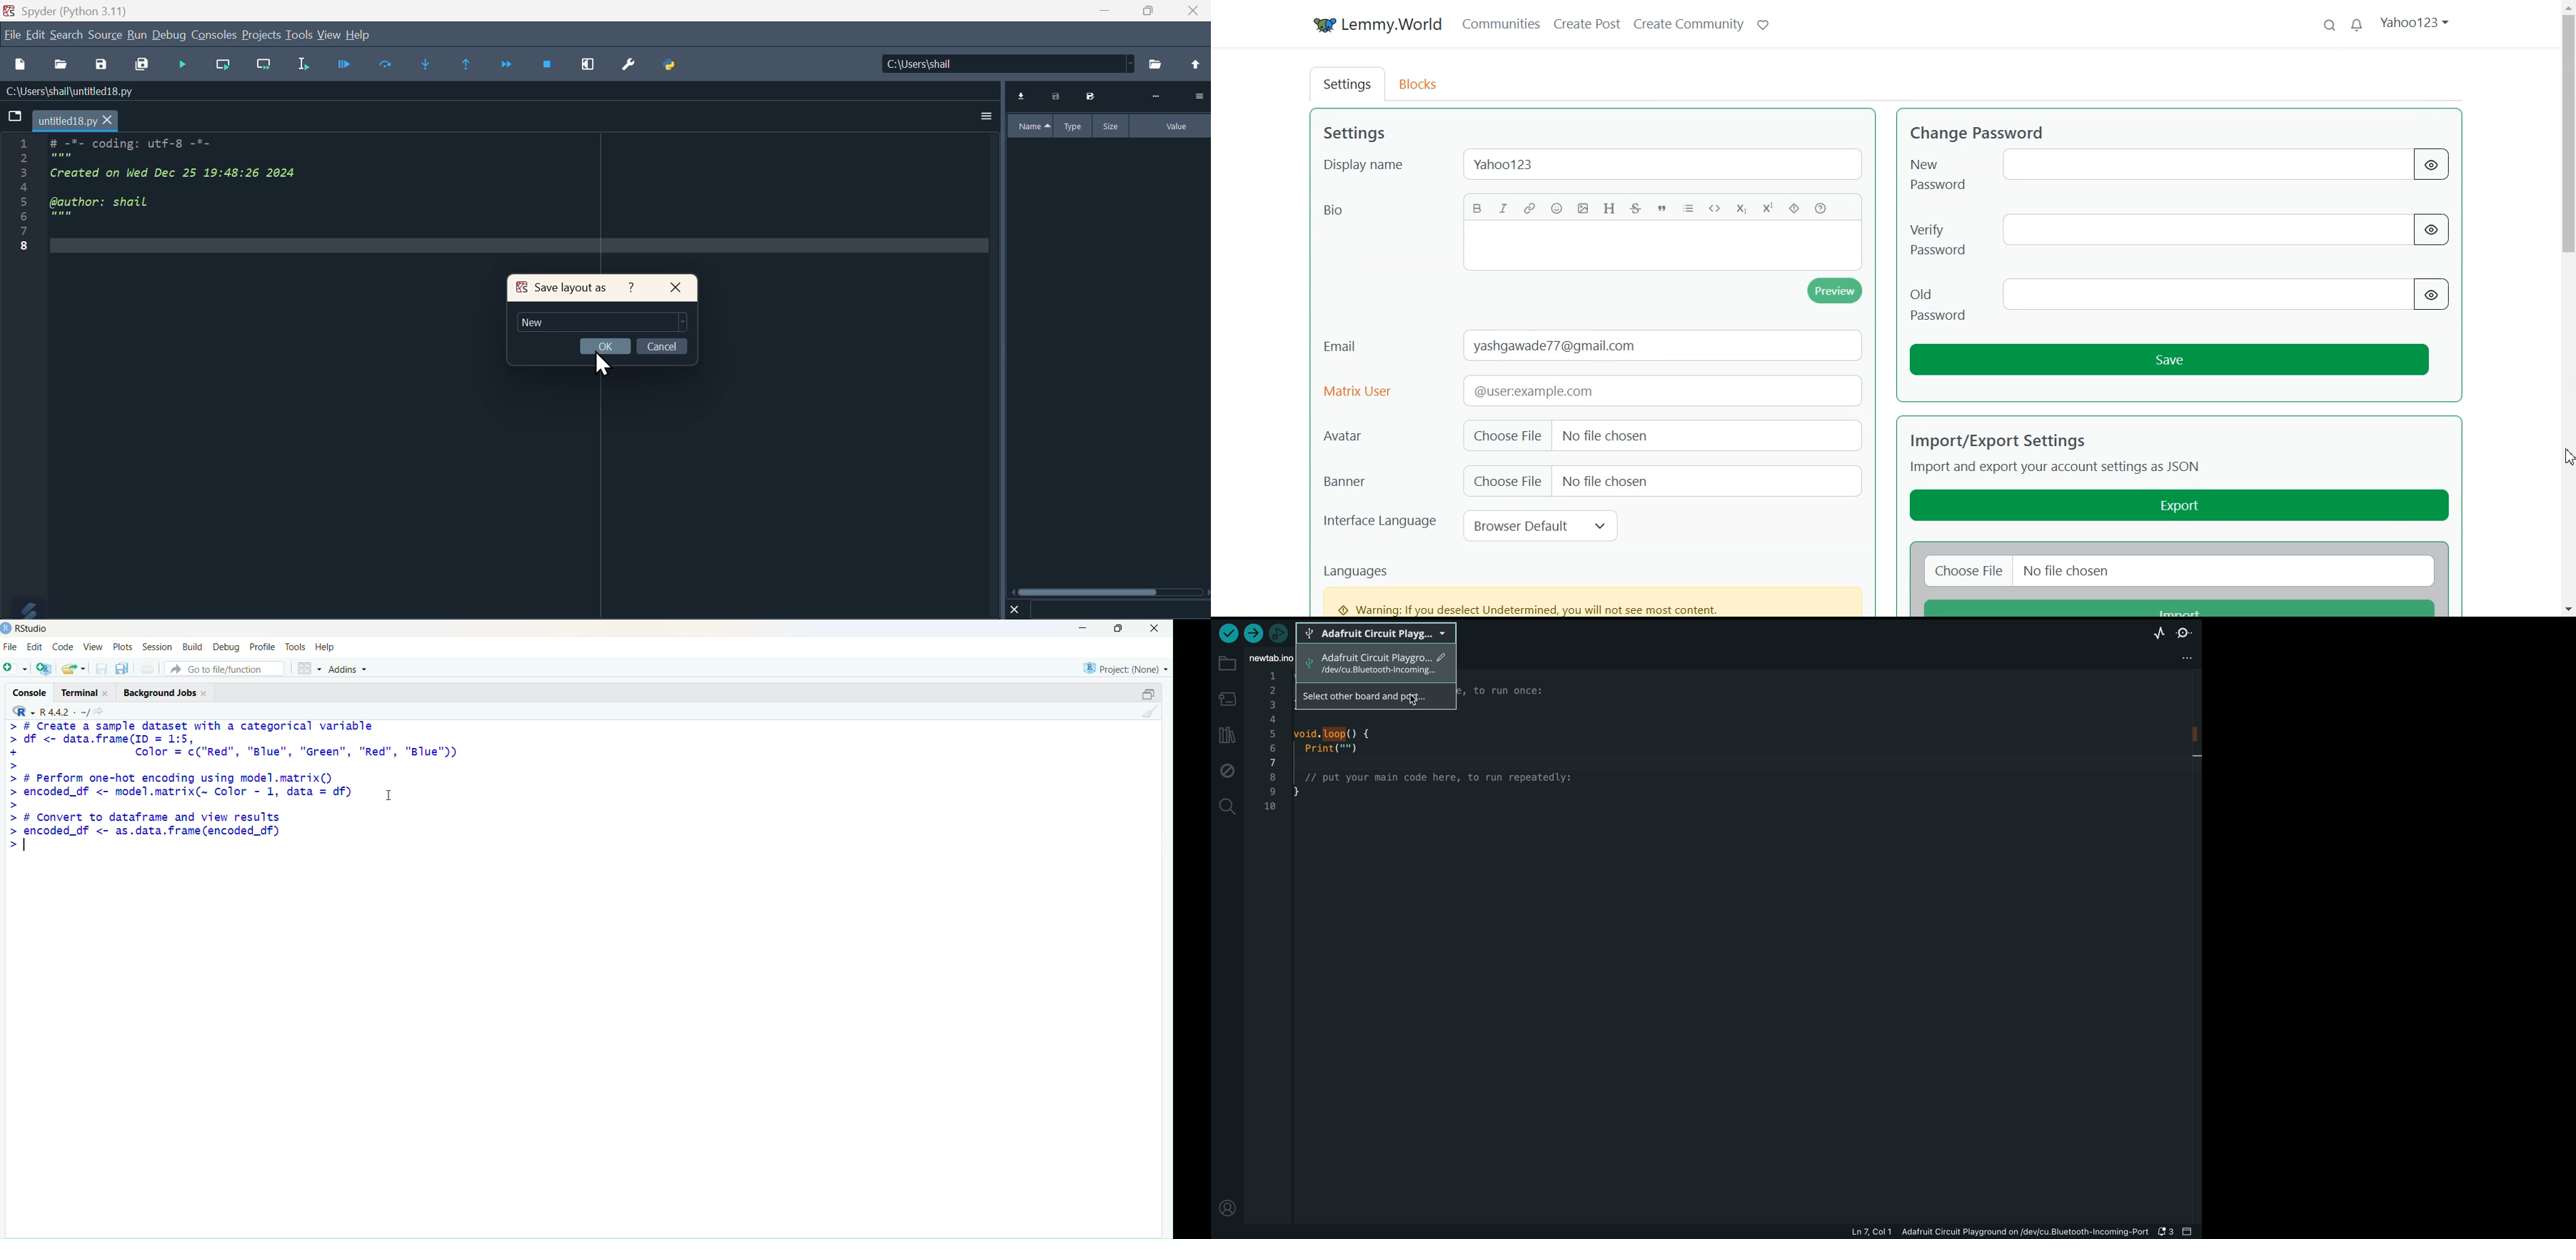  I want to click on save, so click(103, 668).